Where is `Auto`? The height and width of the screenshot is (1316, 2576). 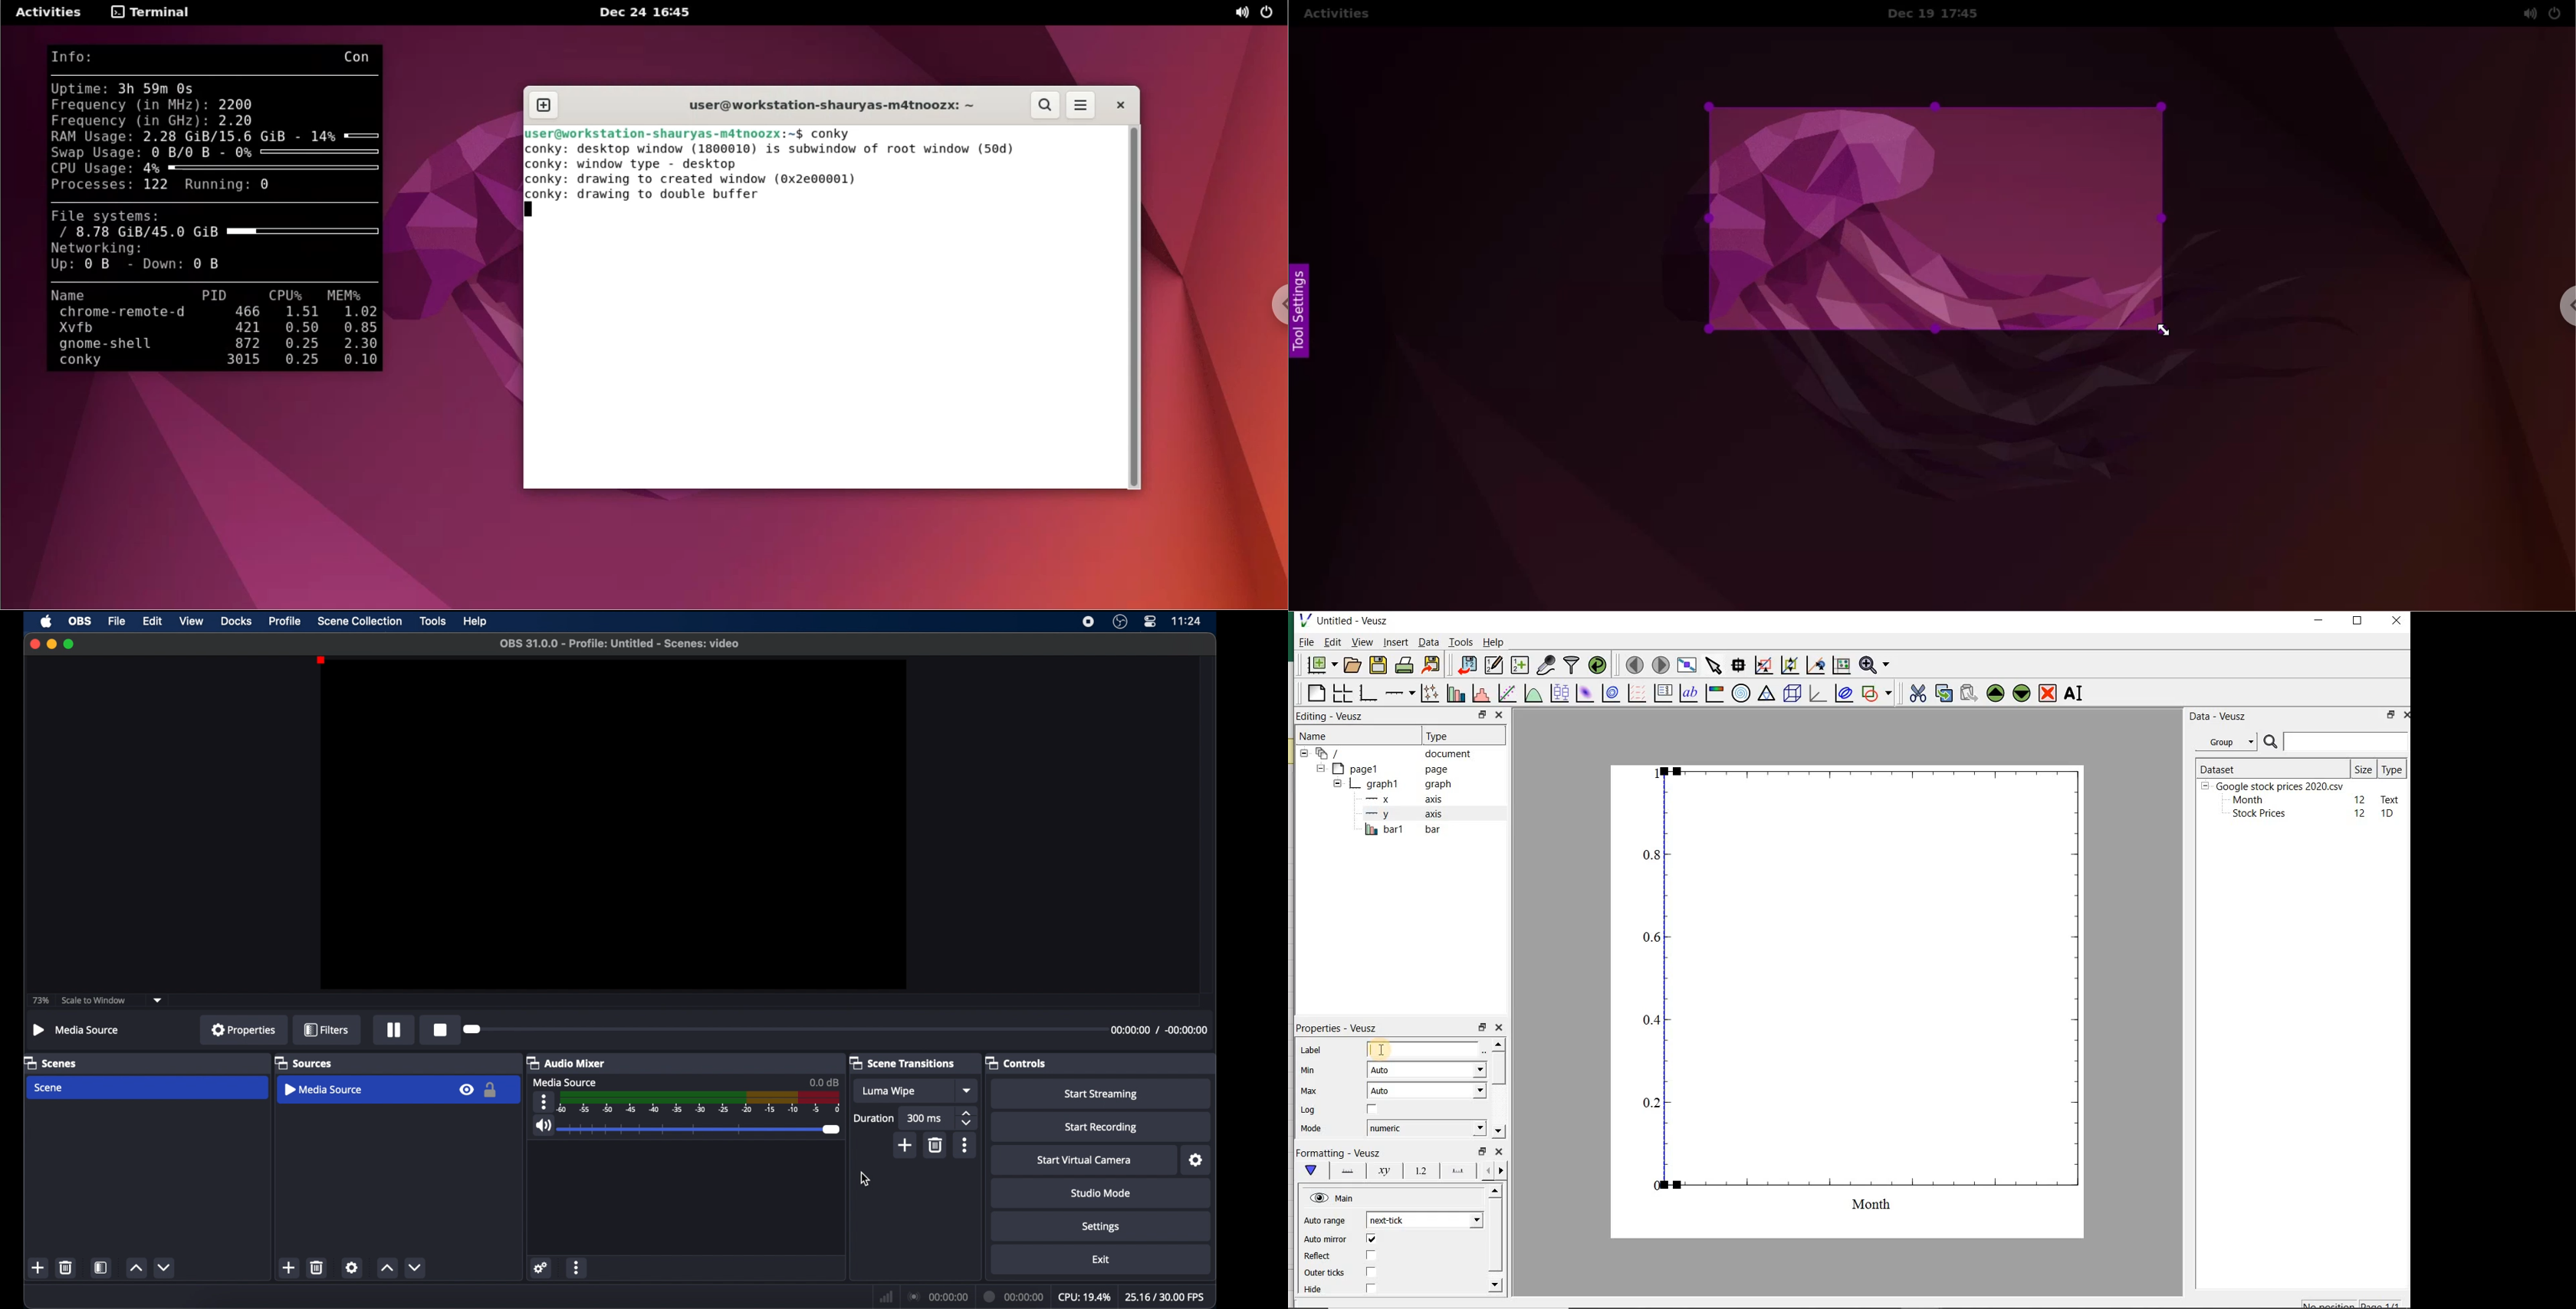
Auto is located at coordinates (1427, 1091).